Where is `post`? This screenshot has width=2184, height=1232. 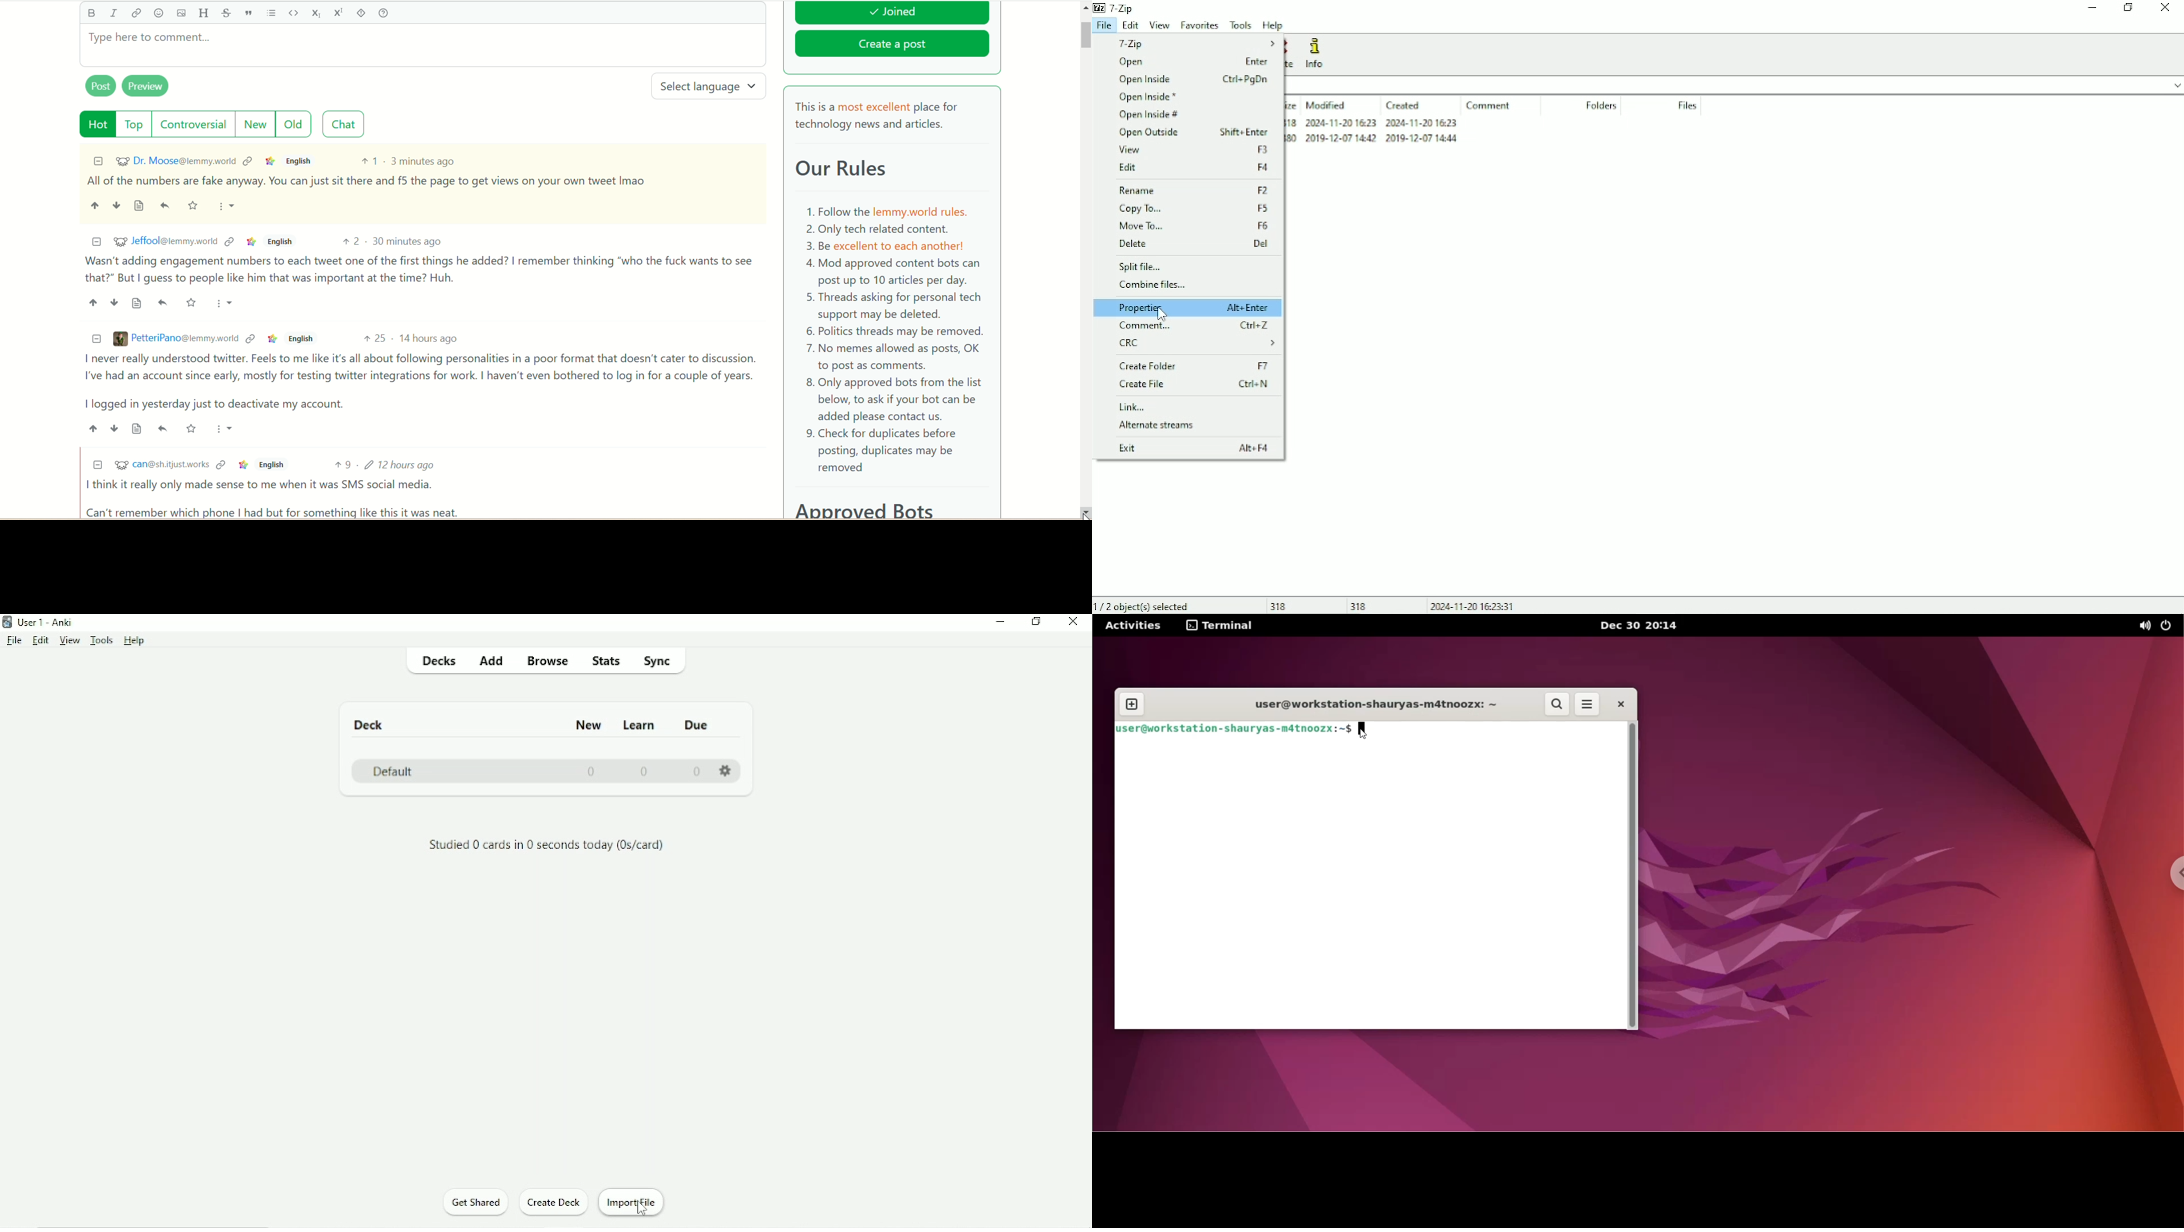 post is located at coordinates (101, 85).